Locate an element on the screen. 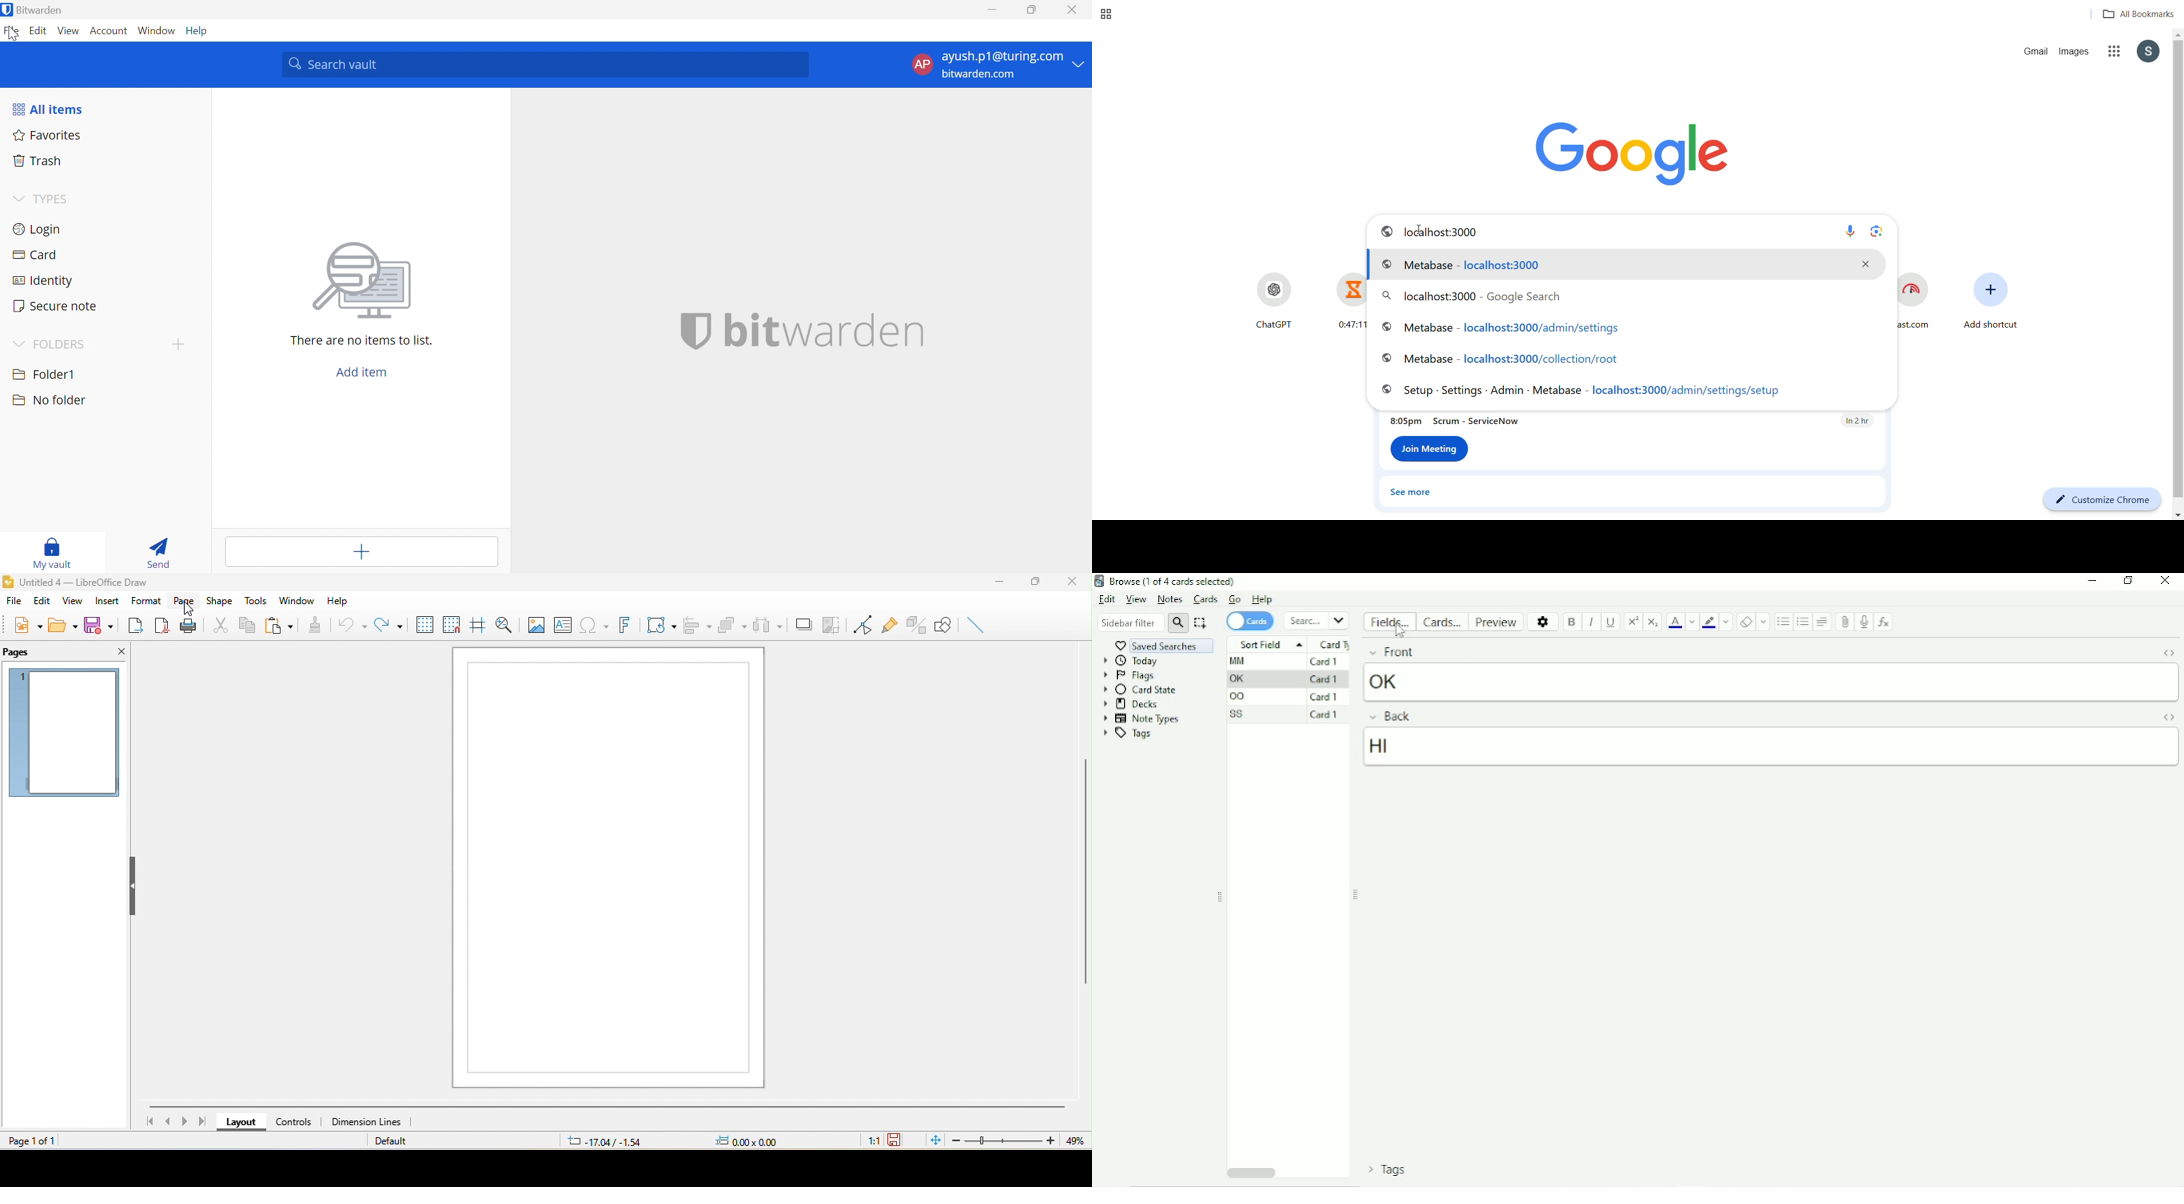  Record audio is located at coordinates (1864, 622).